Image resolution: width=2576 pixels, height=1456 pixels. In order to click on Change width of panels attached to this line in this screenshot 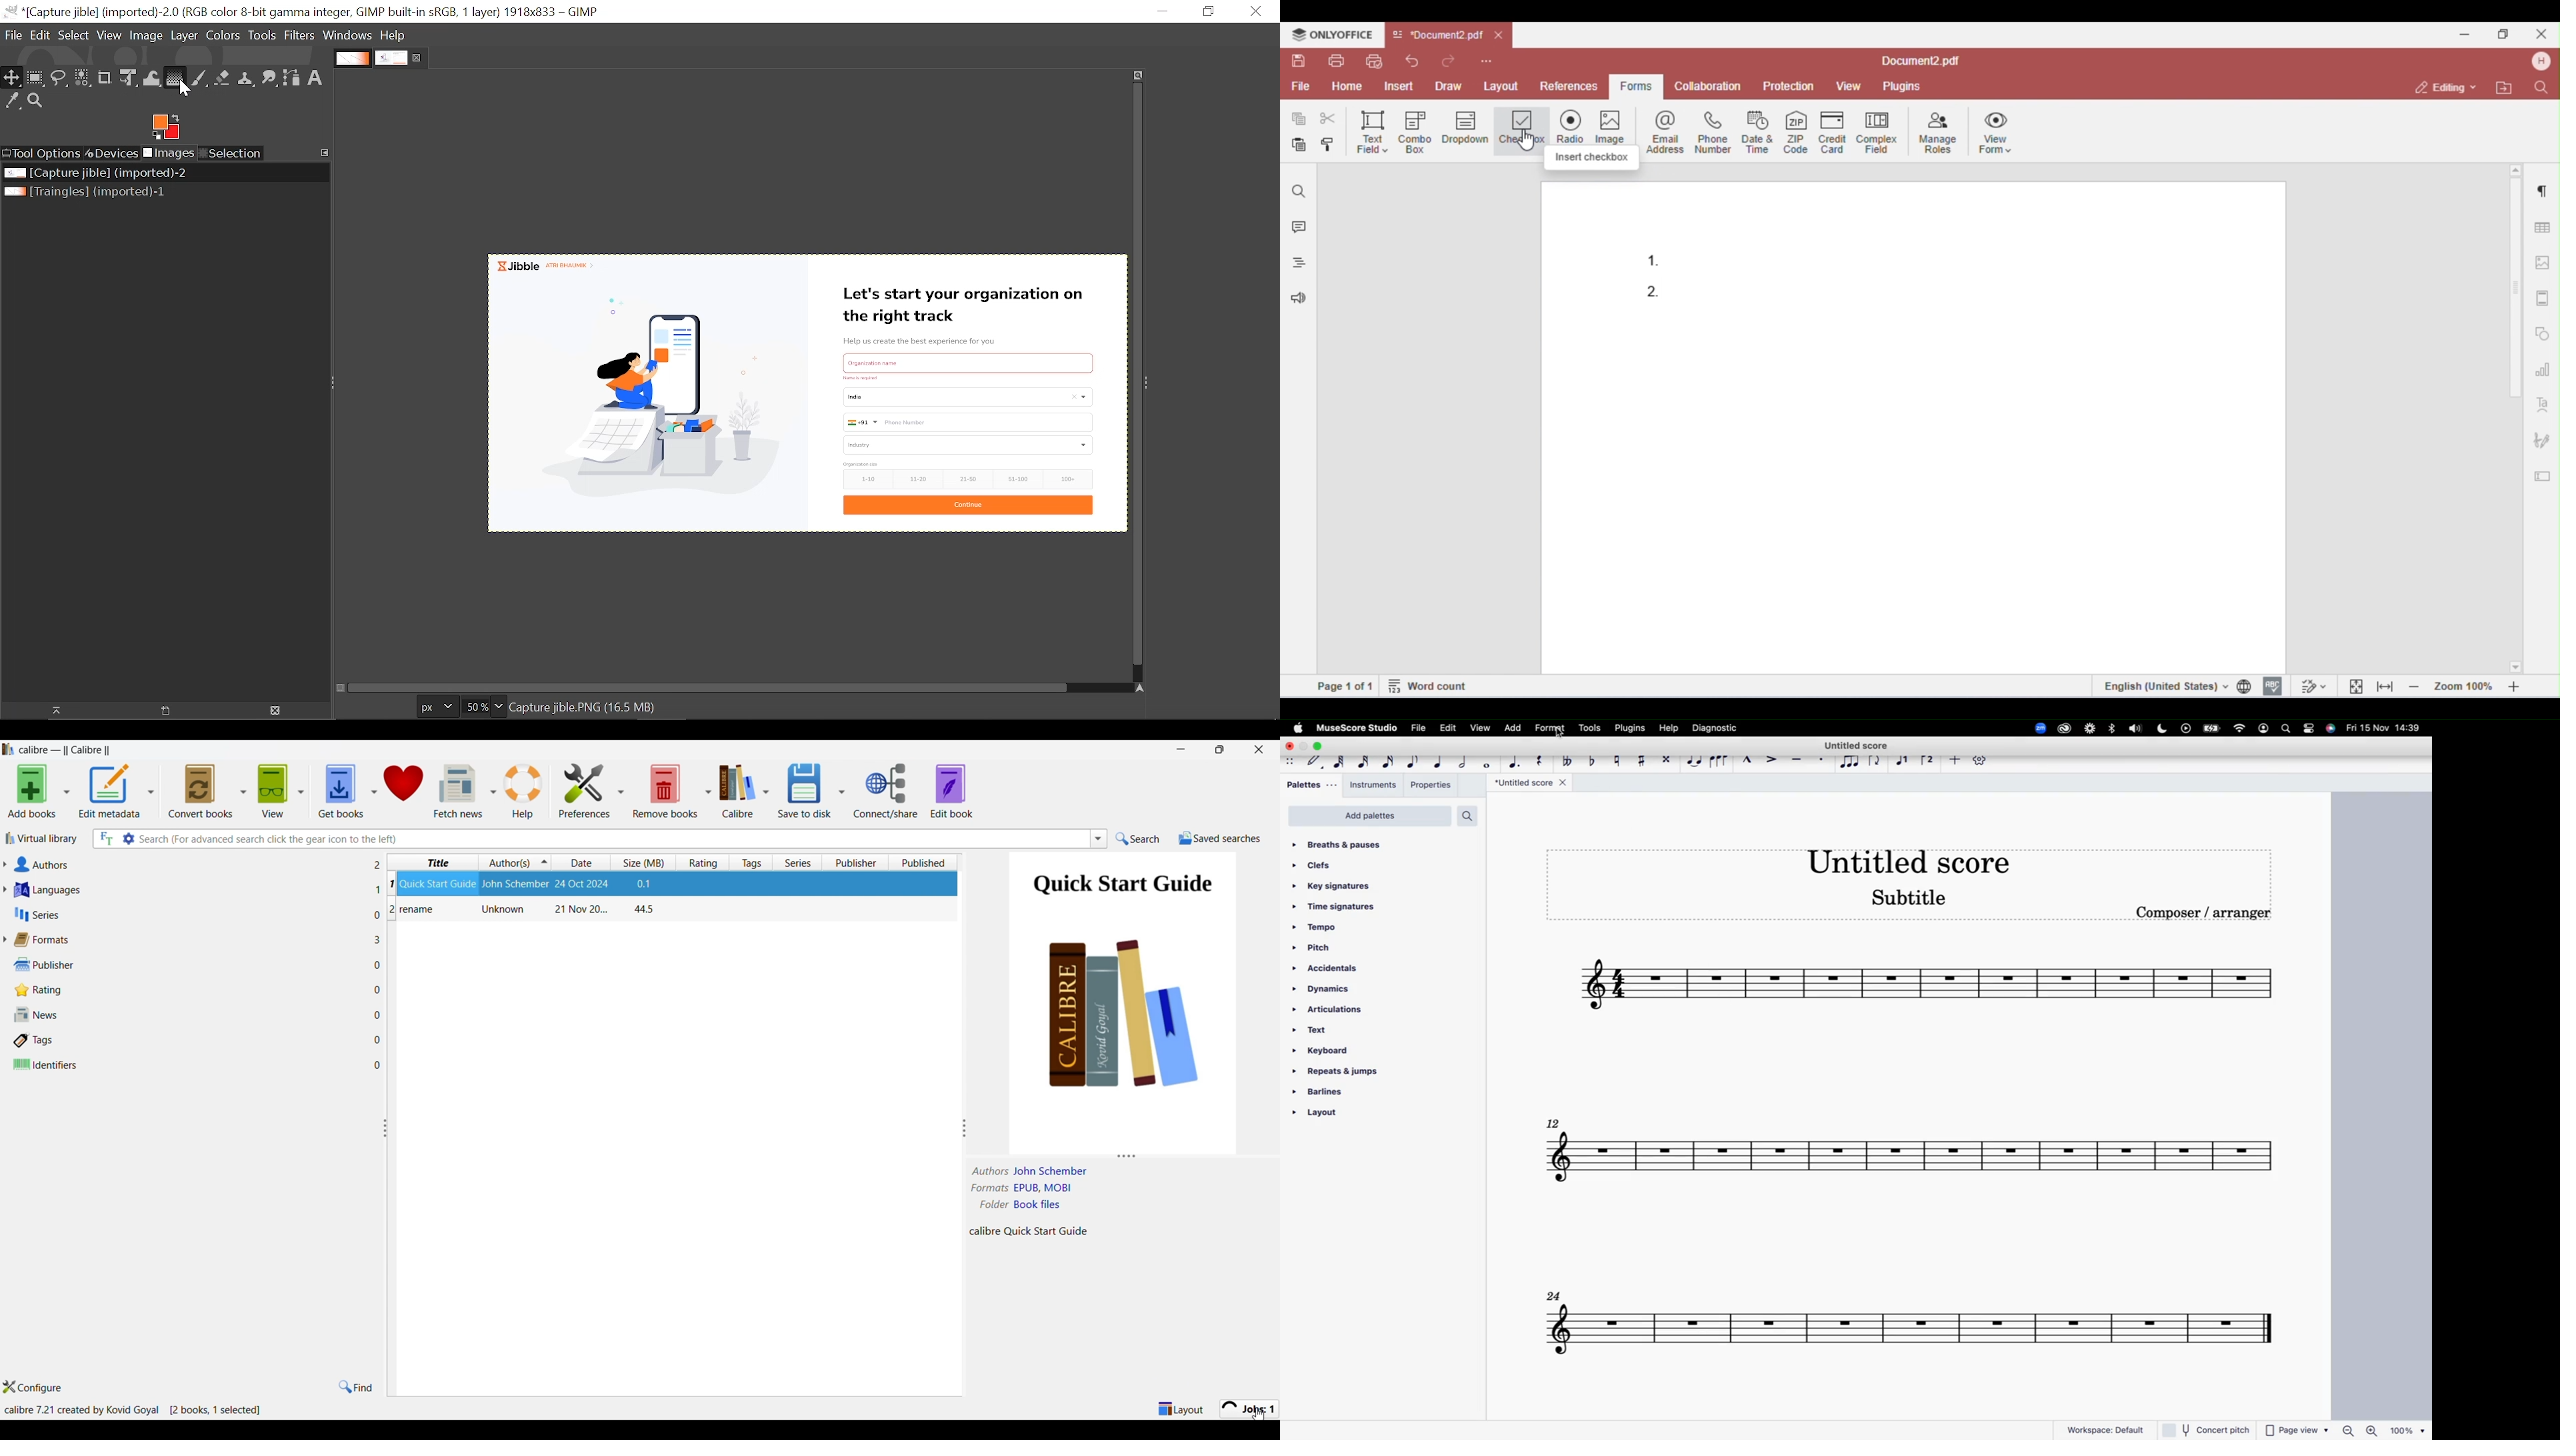, I will do `click(964, 1104)`.